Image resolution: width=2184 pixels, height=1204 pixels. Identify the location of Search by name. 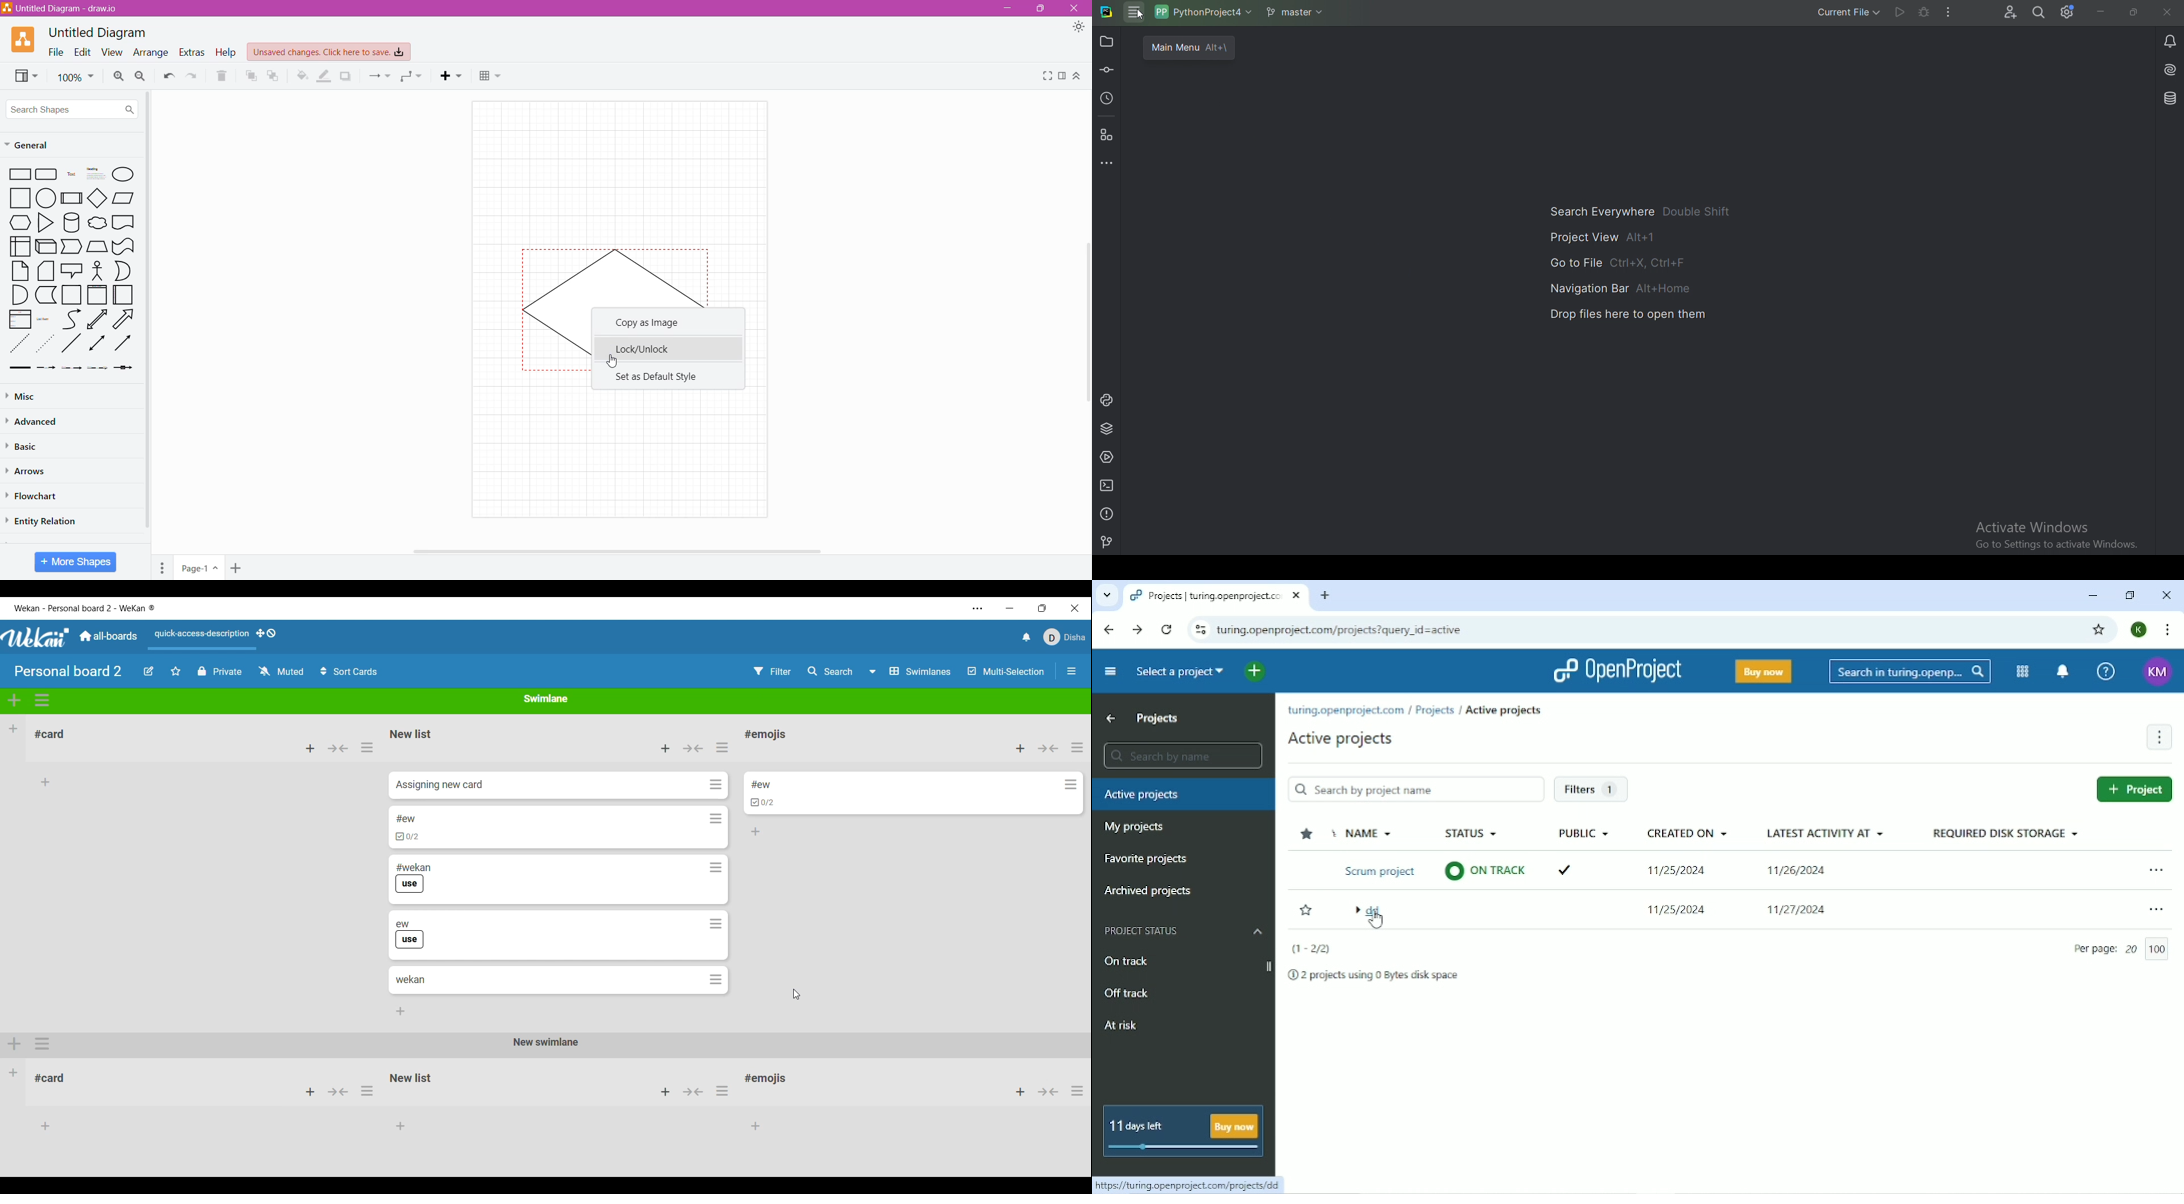
(1183, 755).